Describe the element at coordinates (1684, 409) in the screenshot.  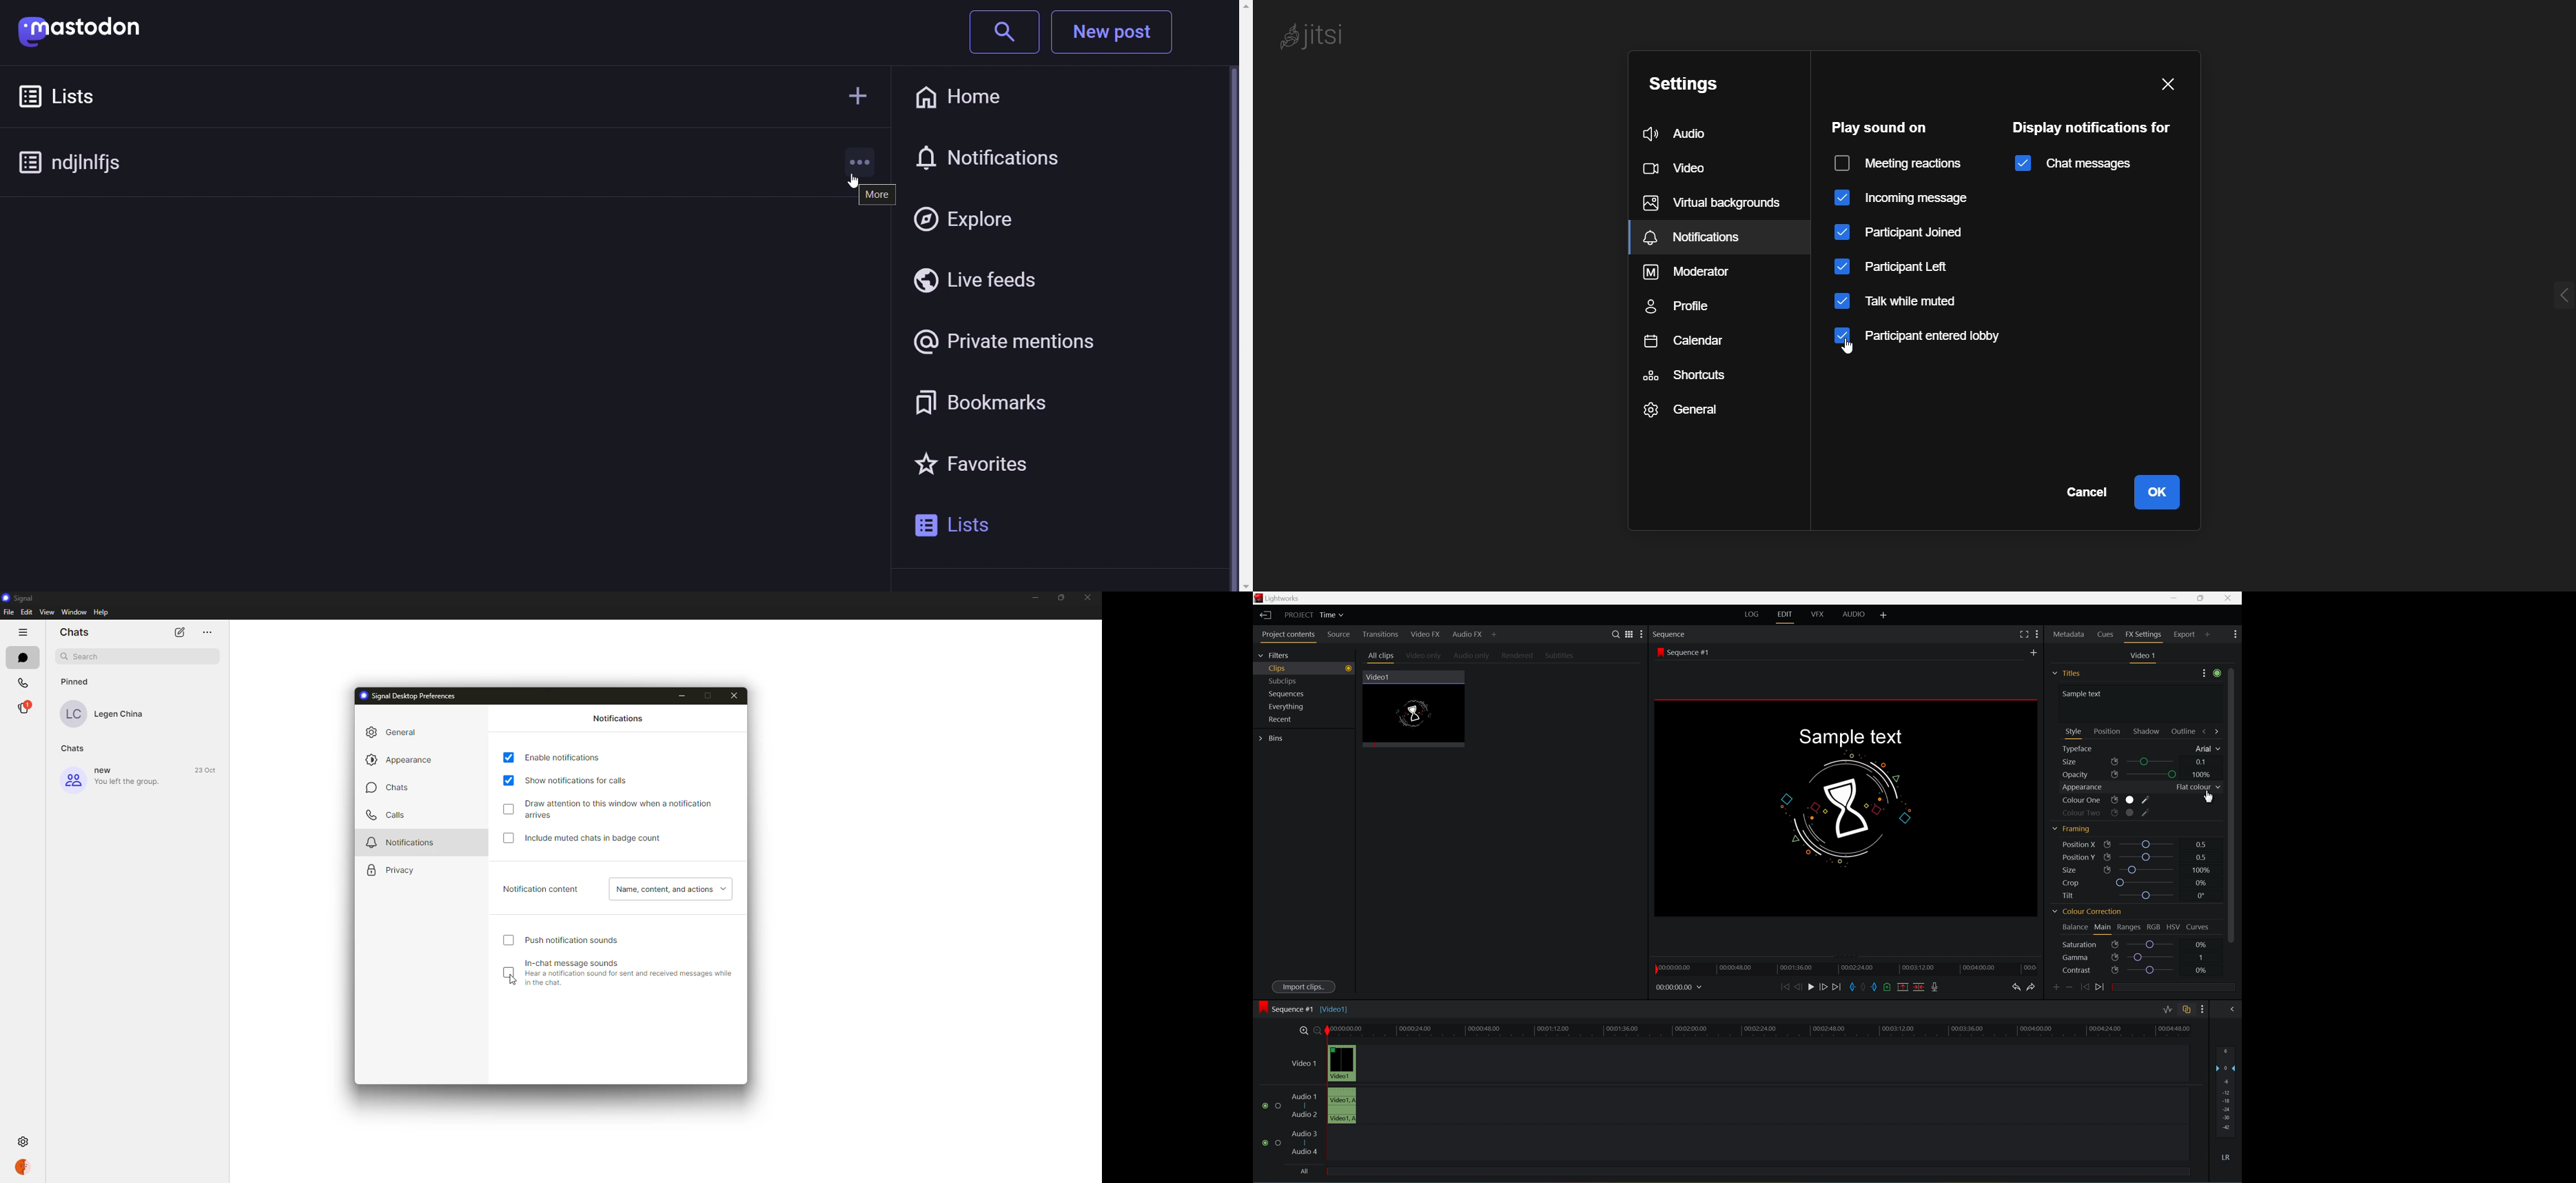
I see `General` at that location.